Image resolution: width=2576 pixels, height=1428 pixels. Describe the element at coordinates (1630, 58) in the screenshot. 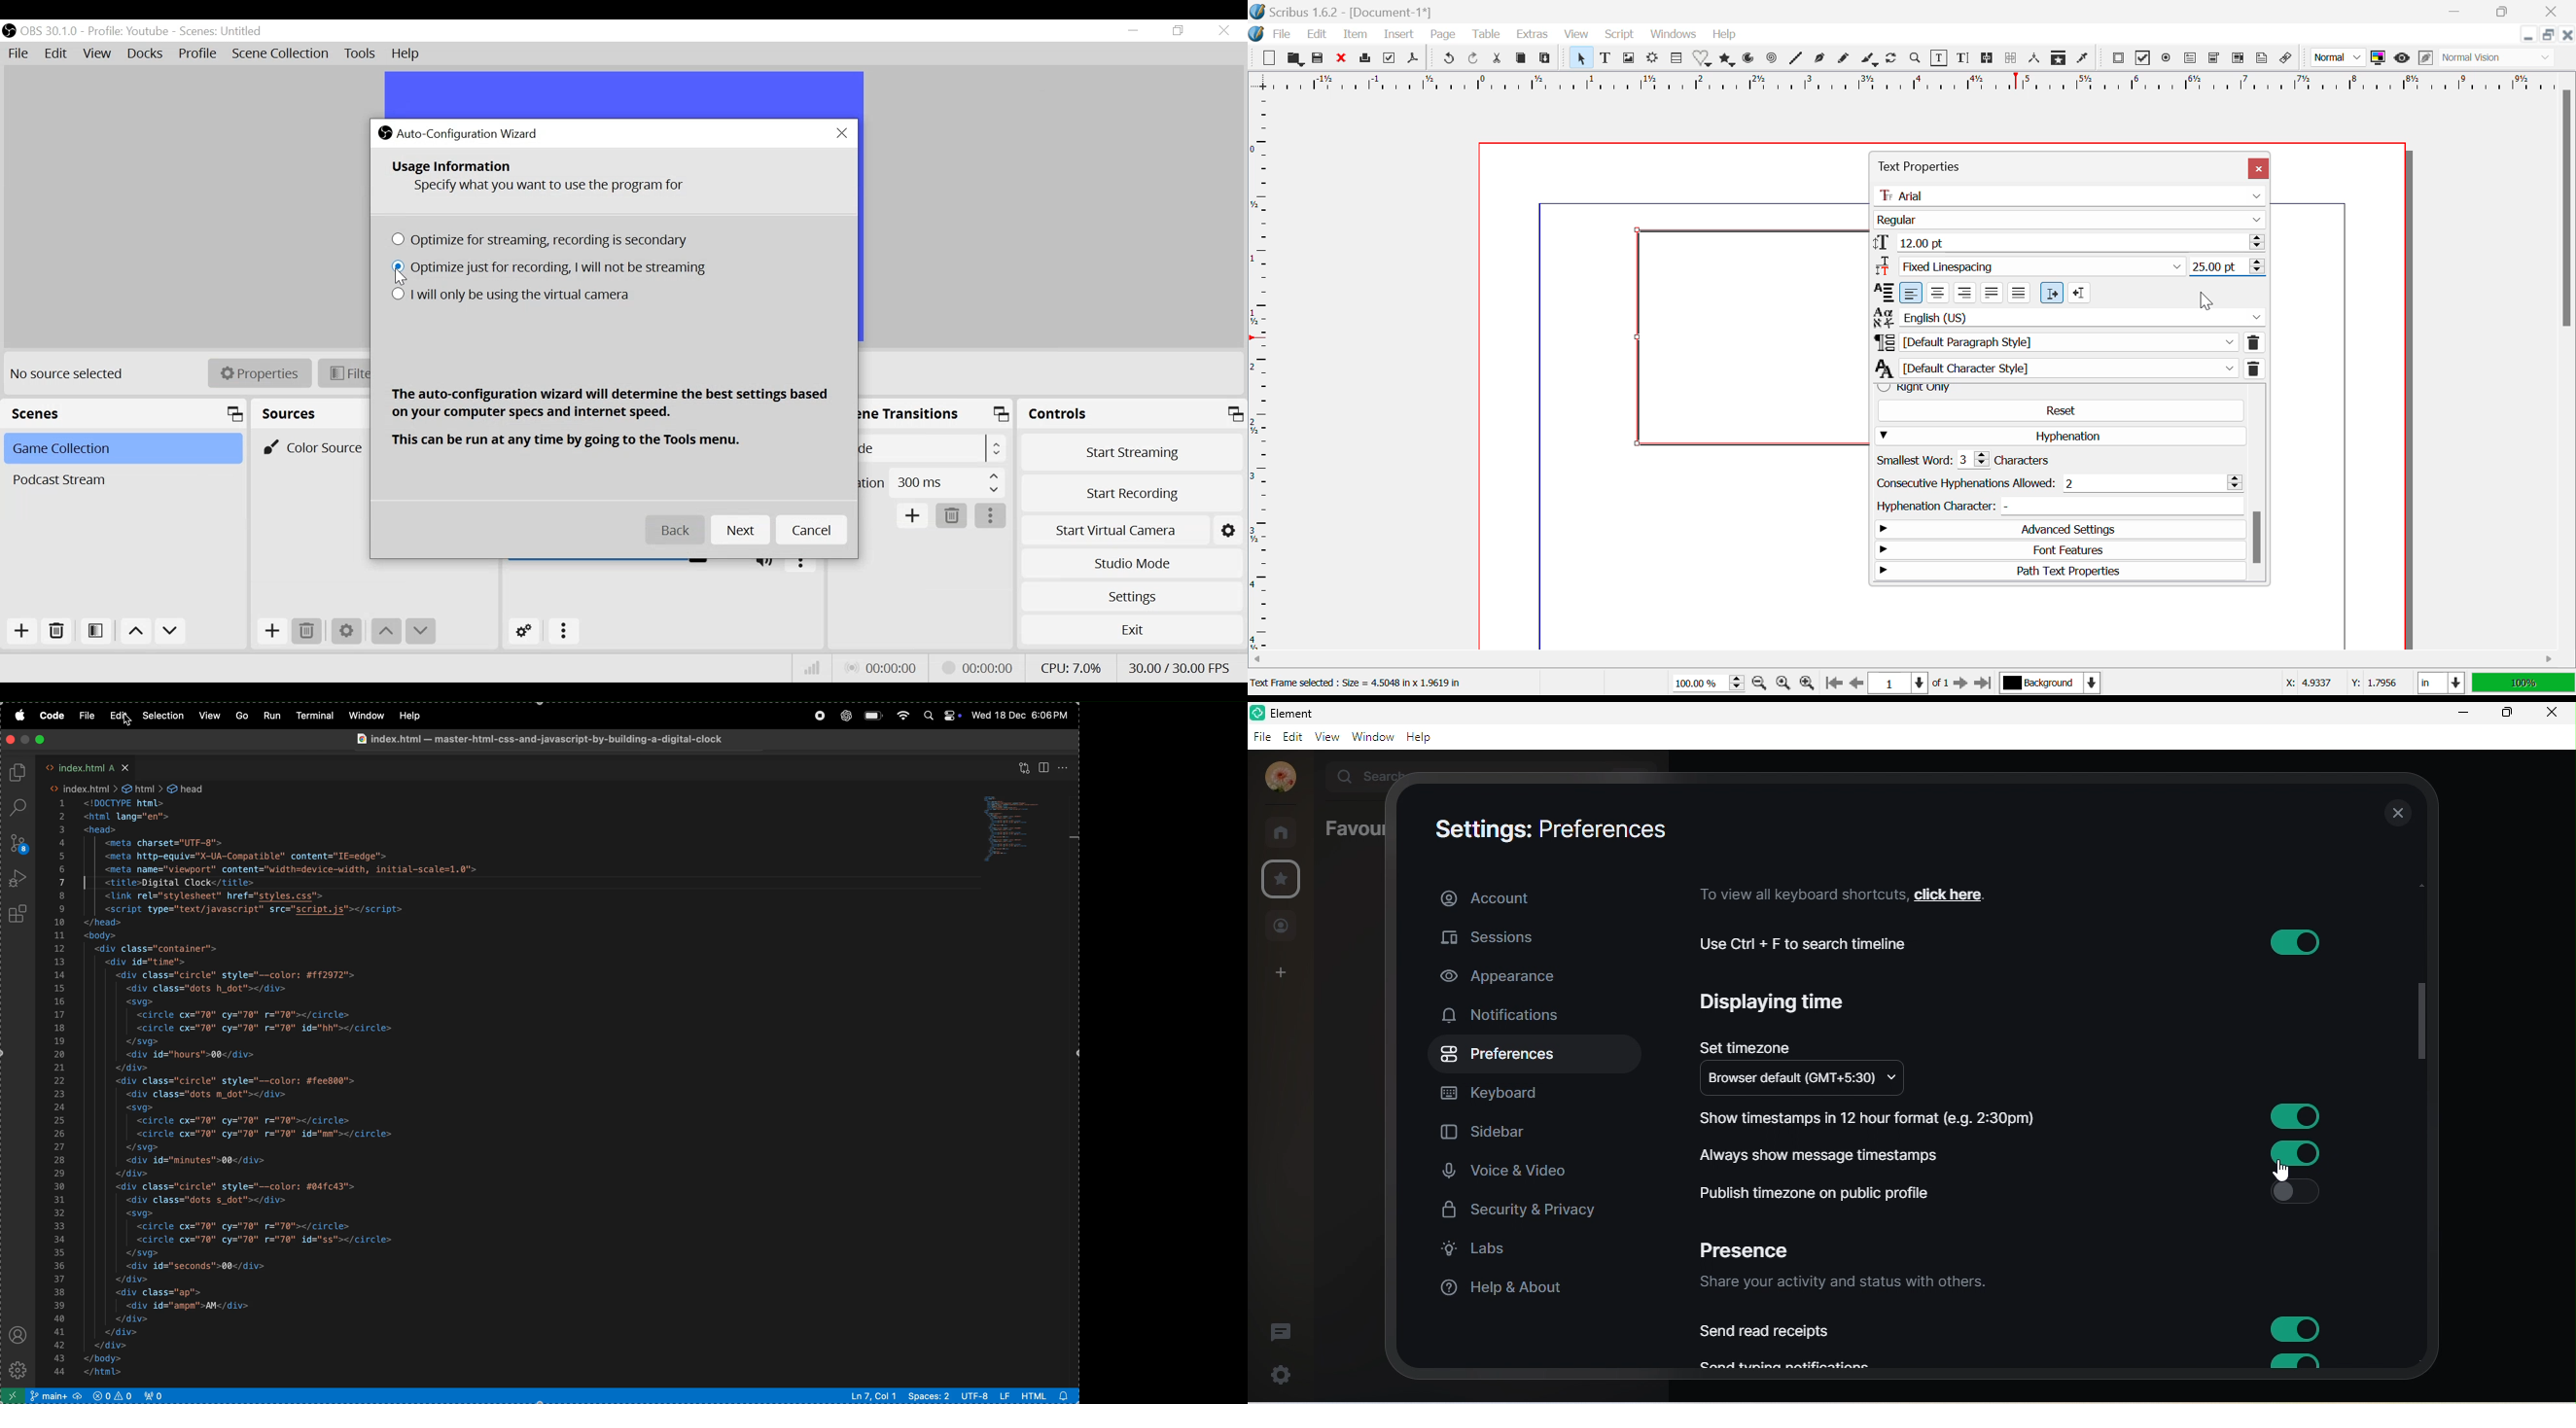

I see `Image Frame` at that location.